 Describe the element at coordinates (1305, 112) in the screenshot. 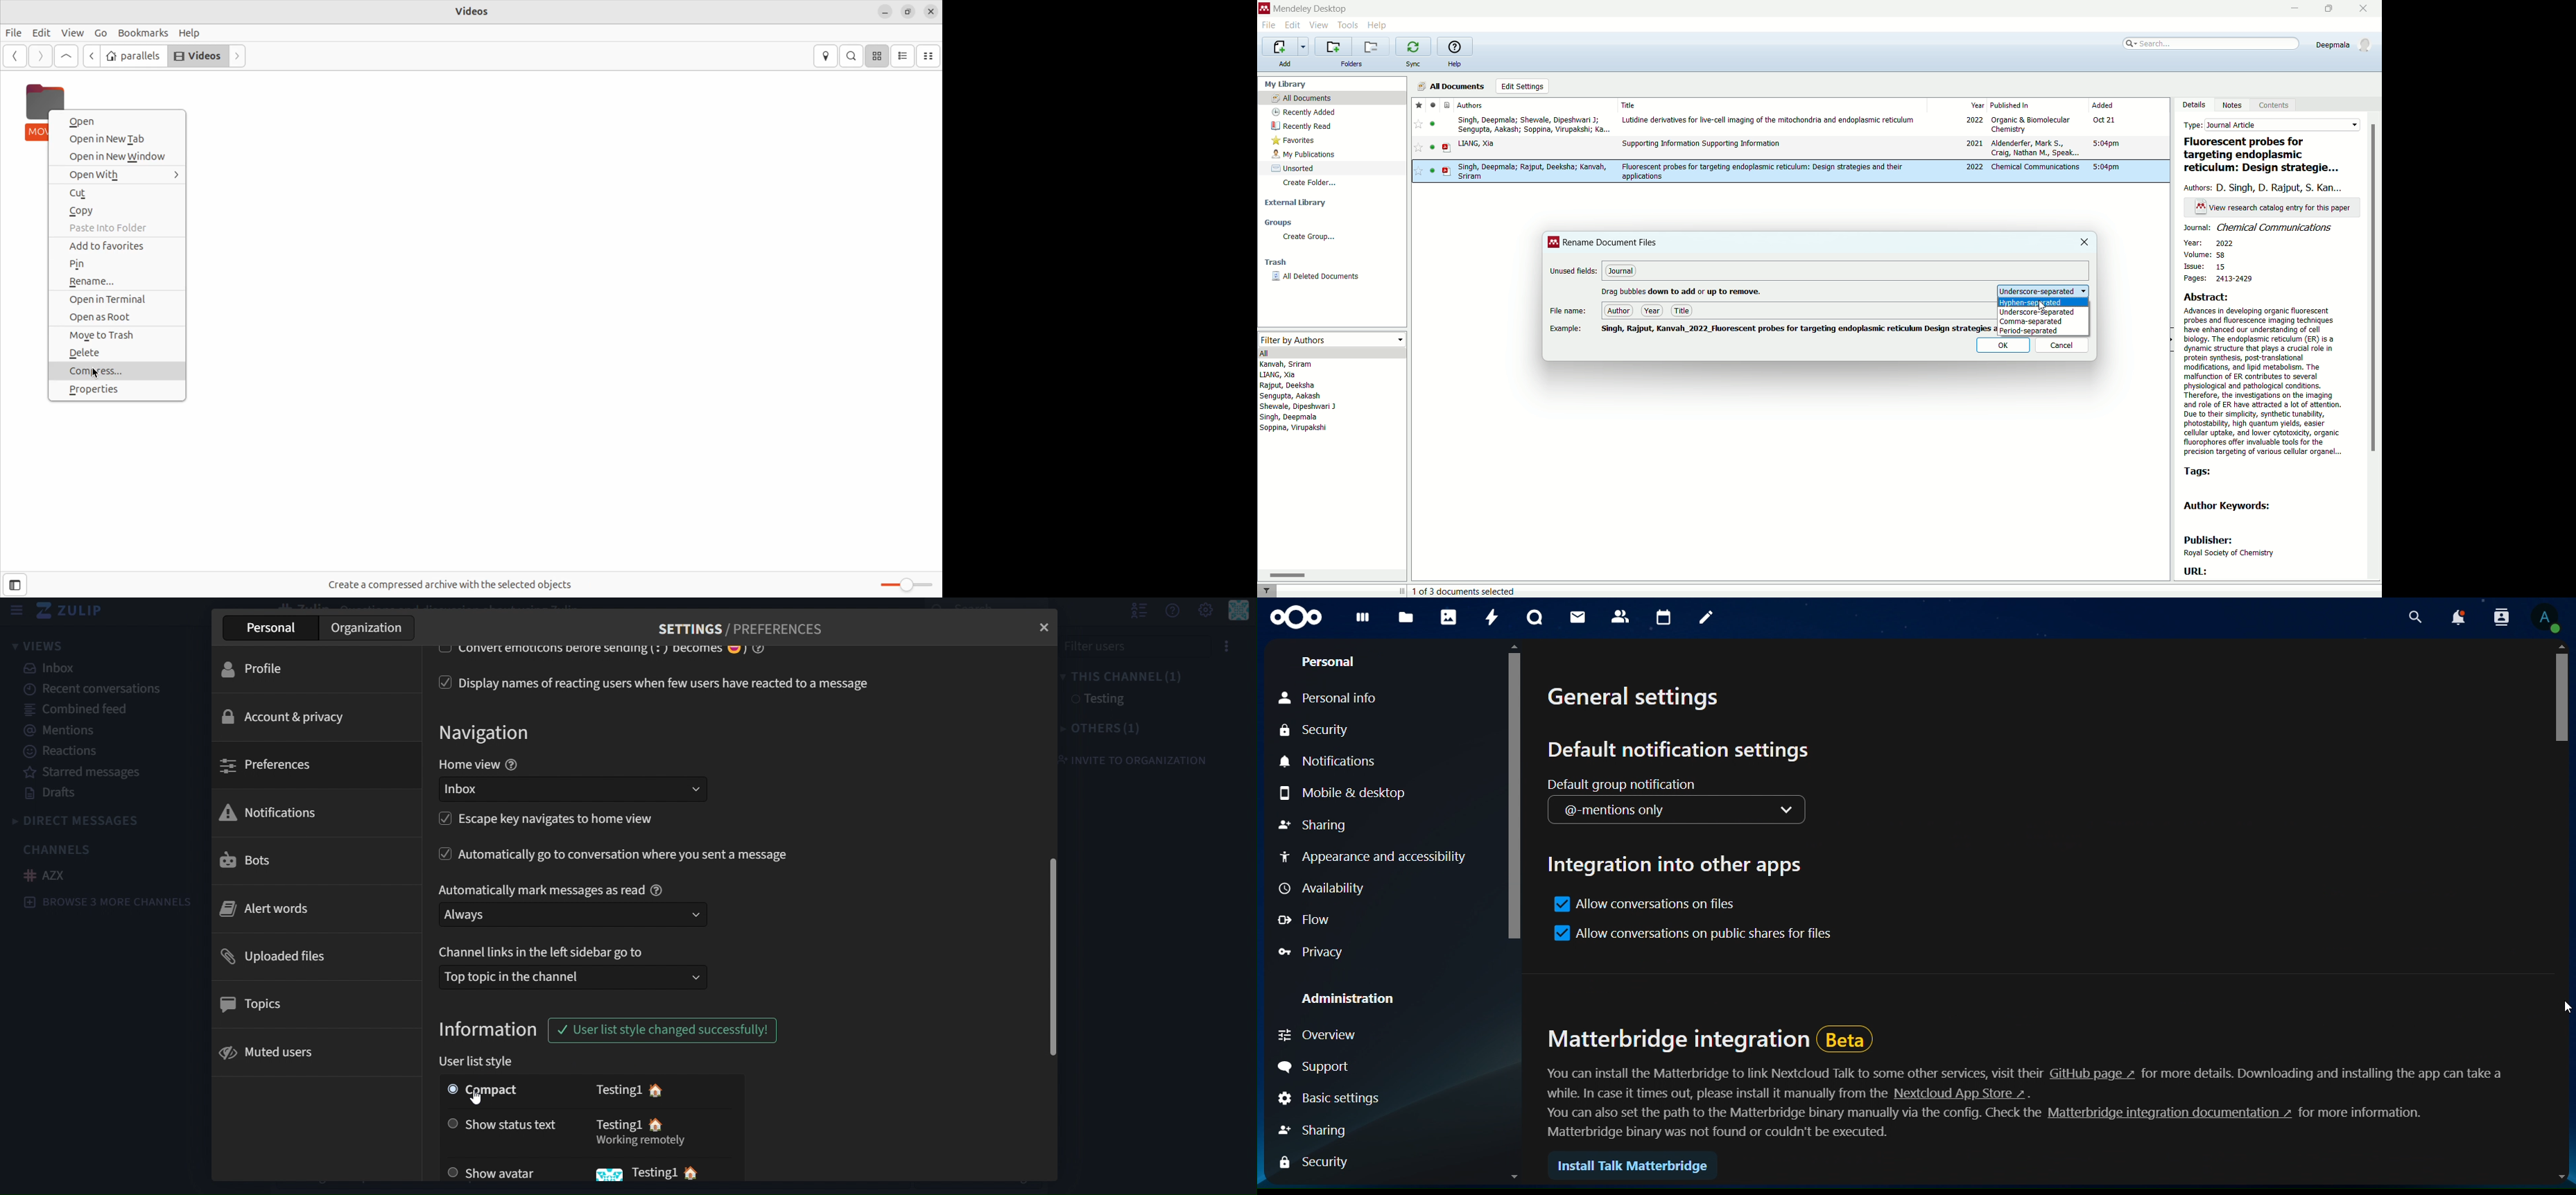

I see `recently added` at that location.